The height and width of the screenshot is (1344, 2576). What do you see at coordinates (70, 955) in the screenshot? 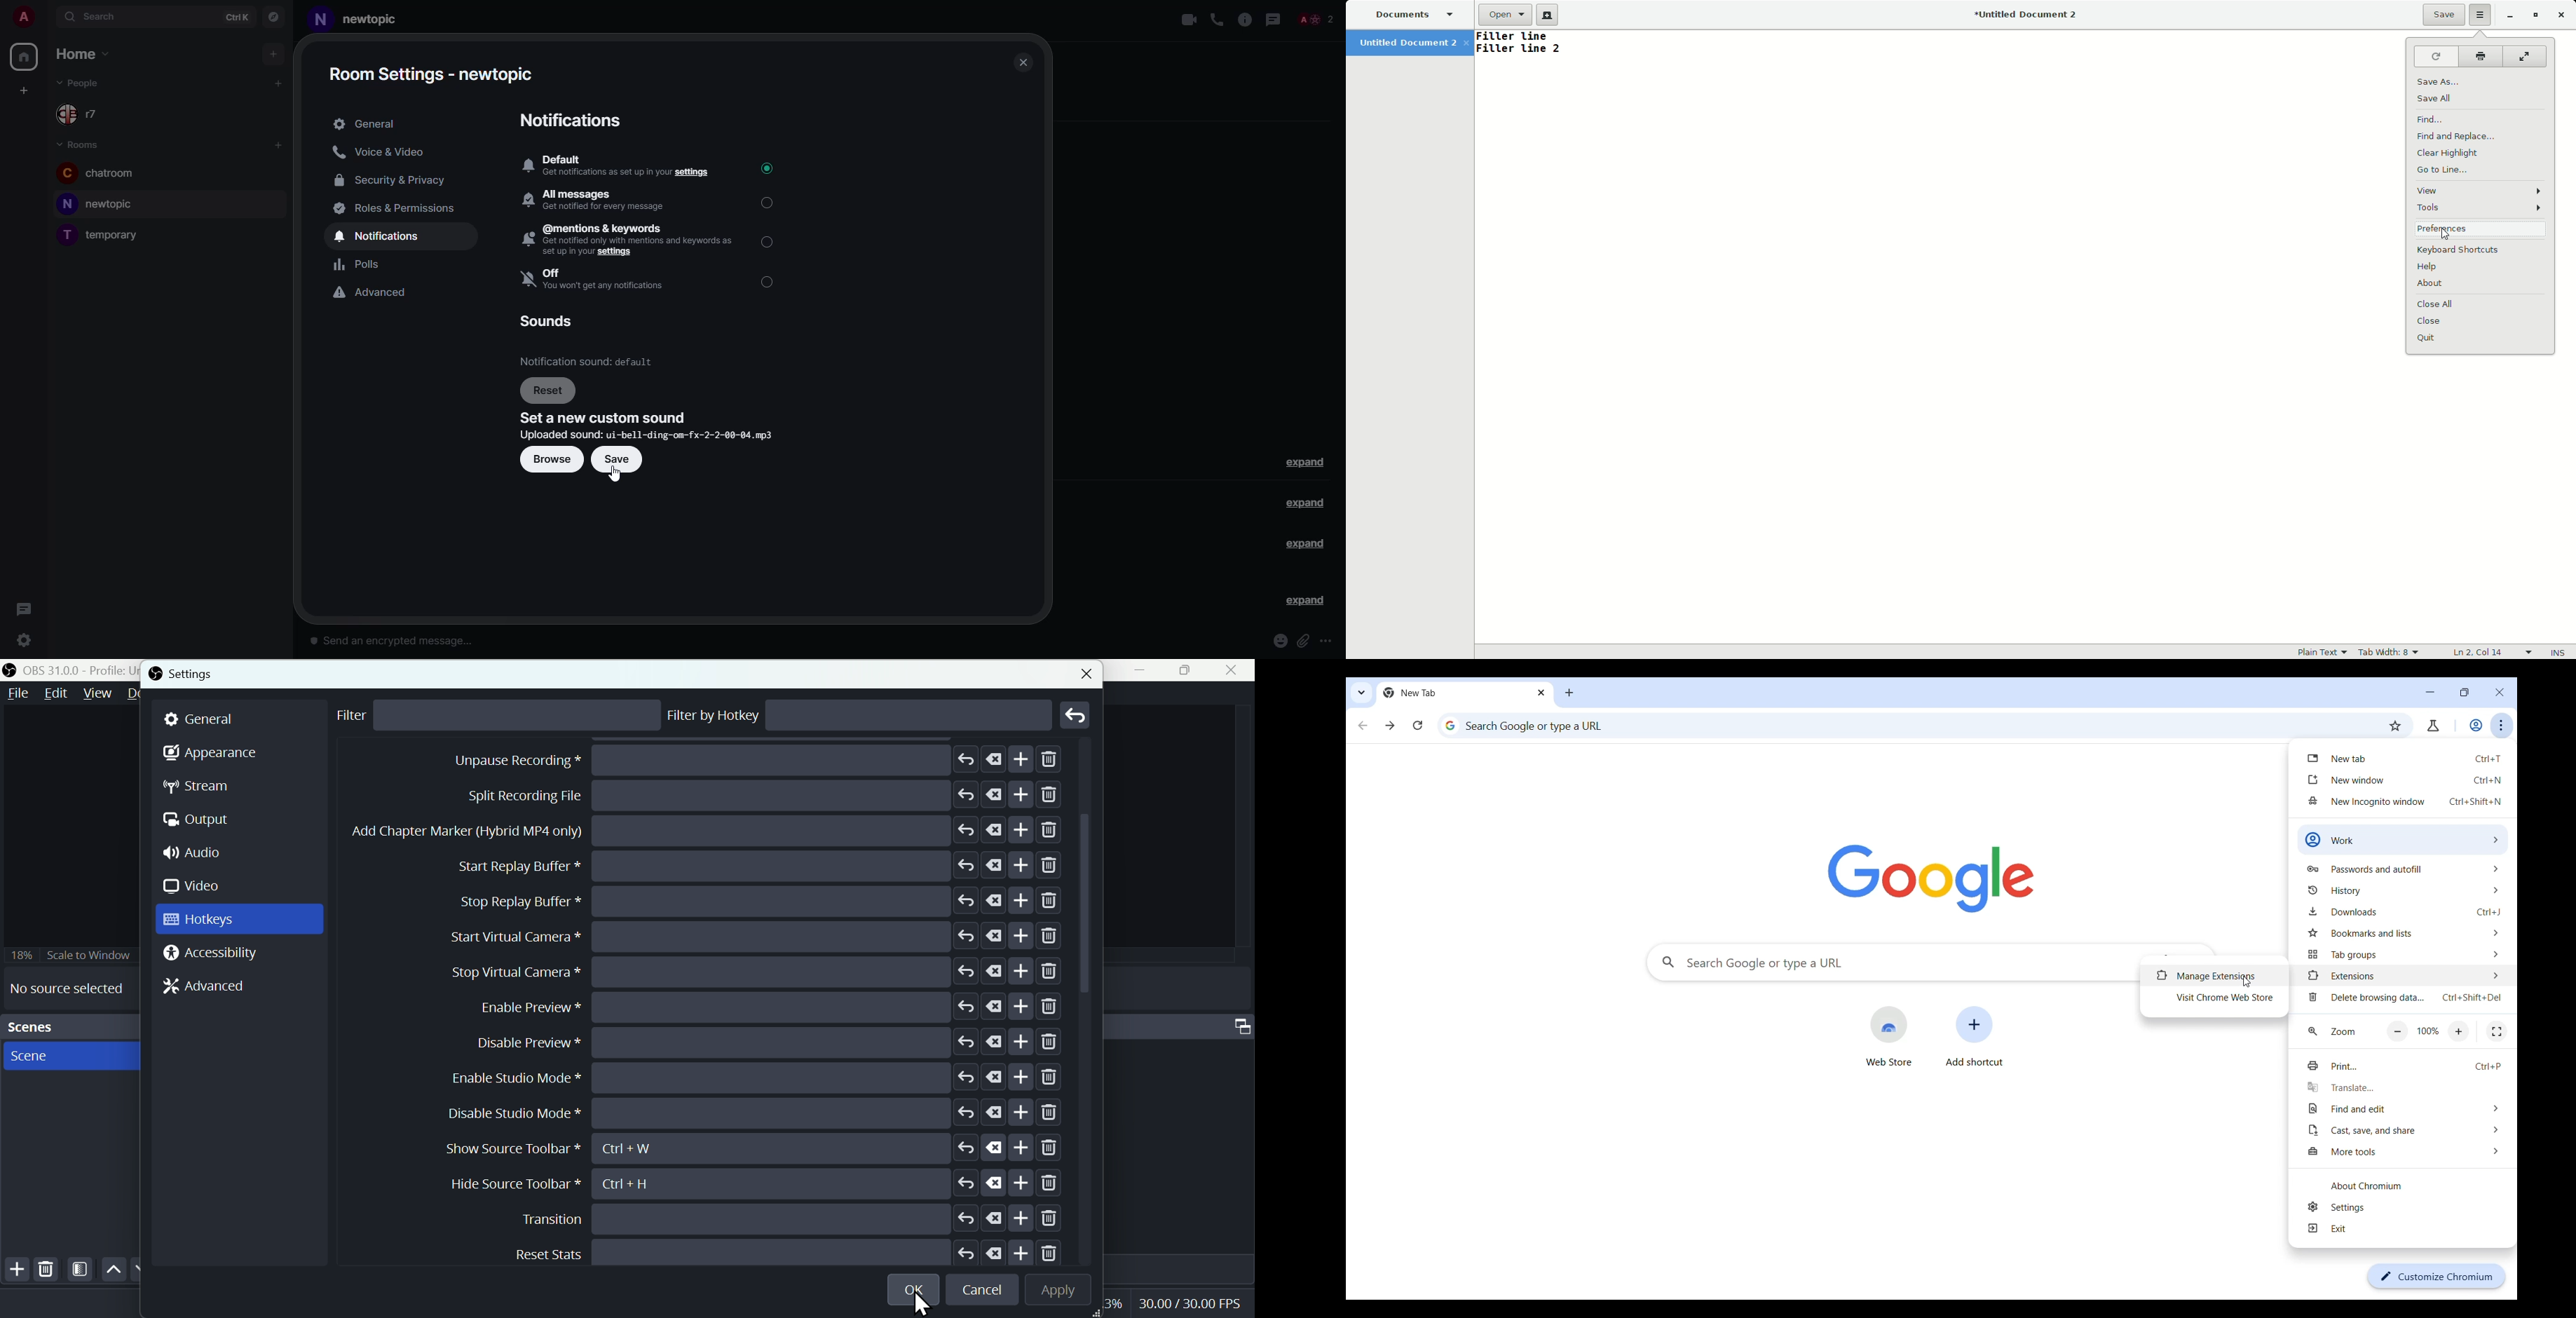
I see `Scale to window` at bounding box center [70, 955].